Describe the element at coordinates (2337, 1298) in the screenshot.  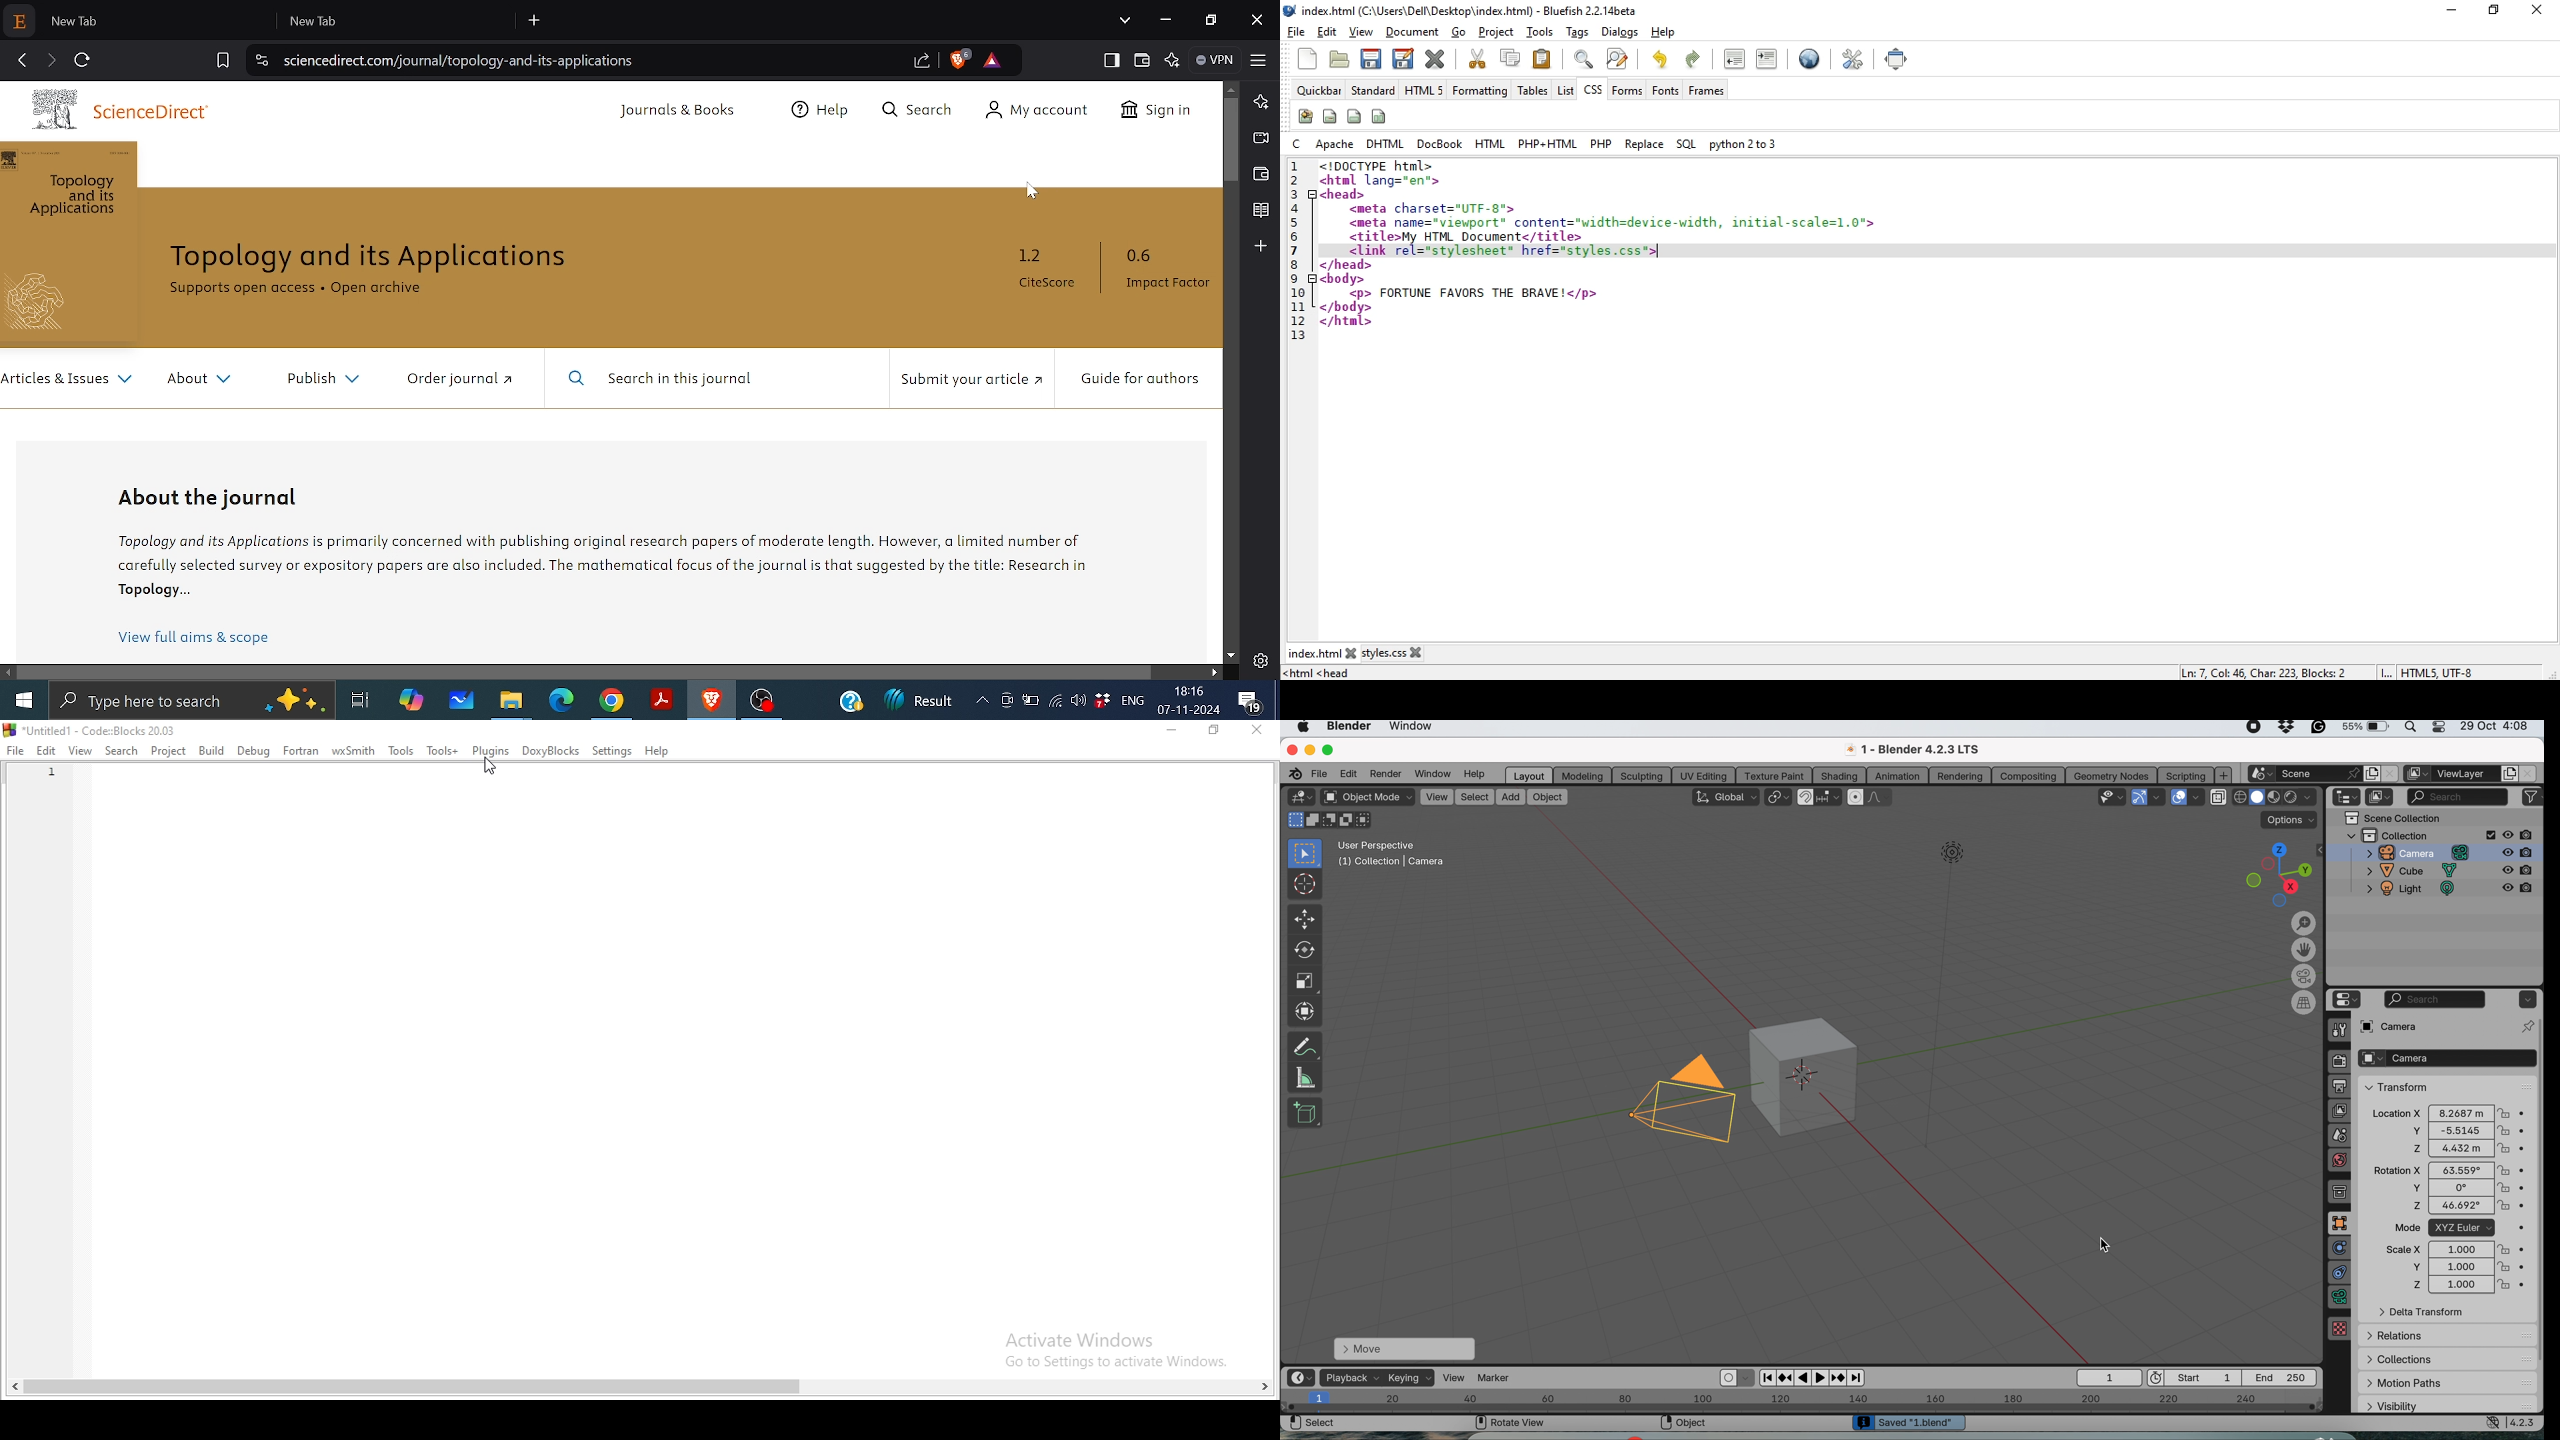
I see `data` at that location.